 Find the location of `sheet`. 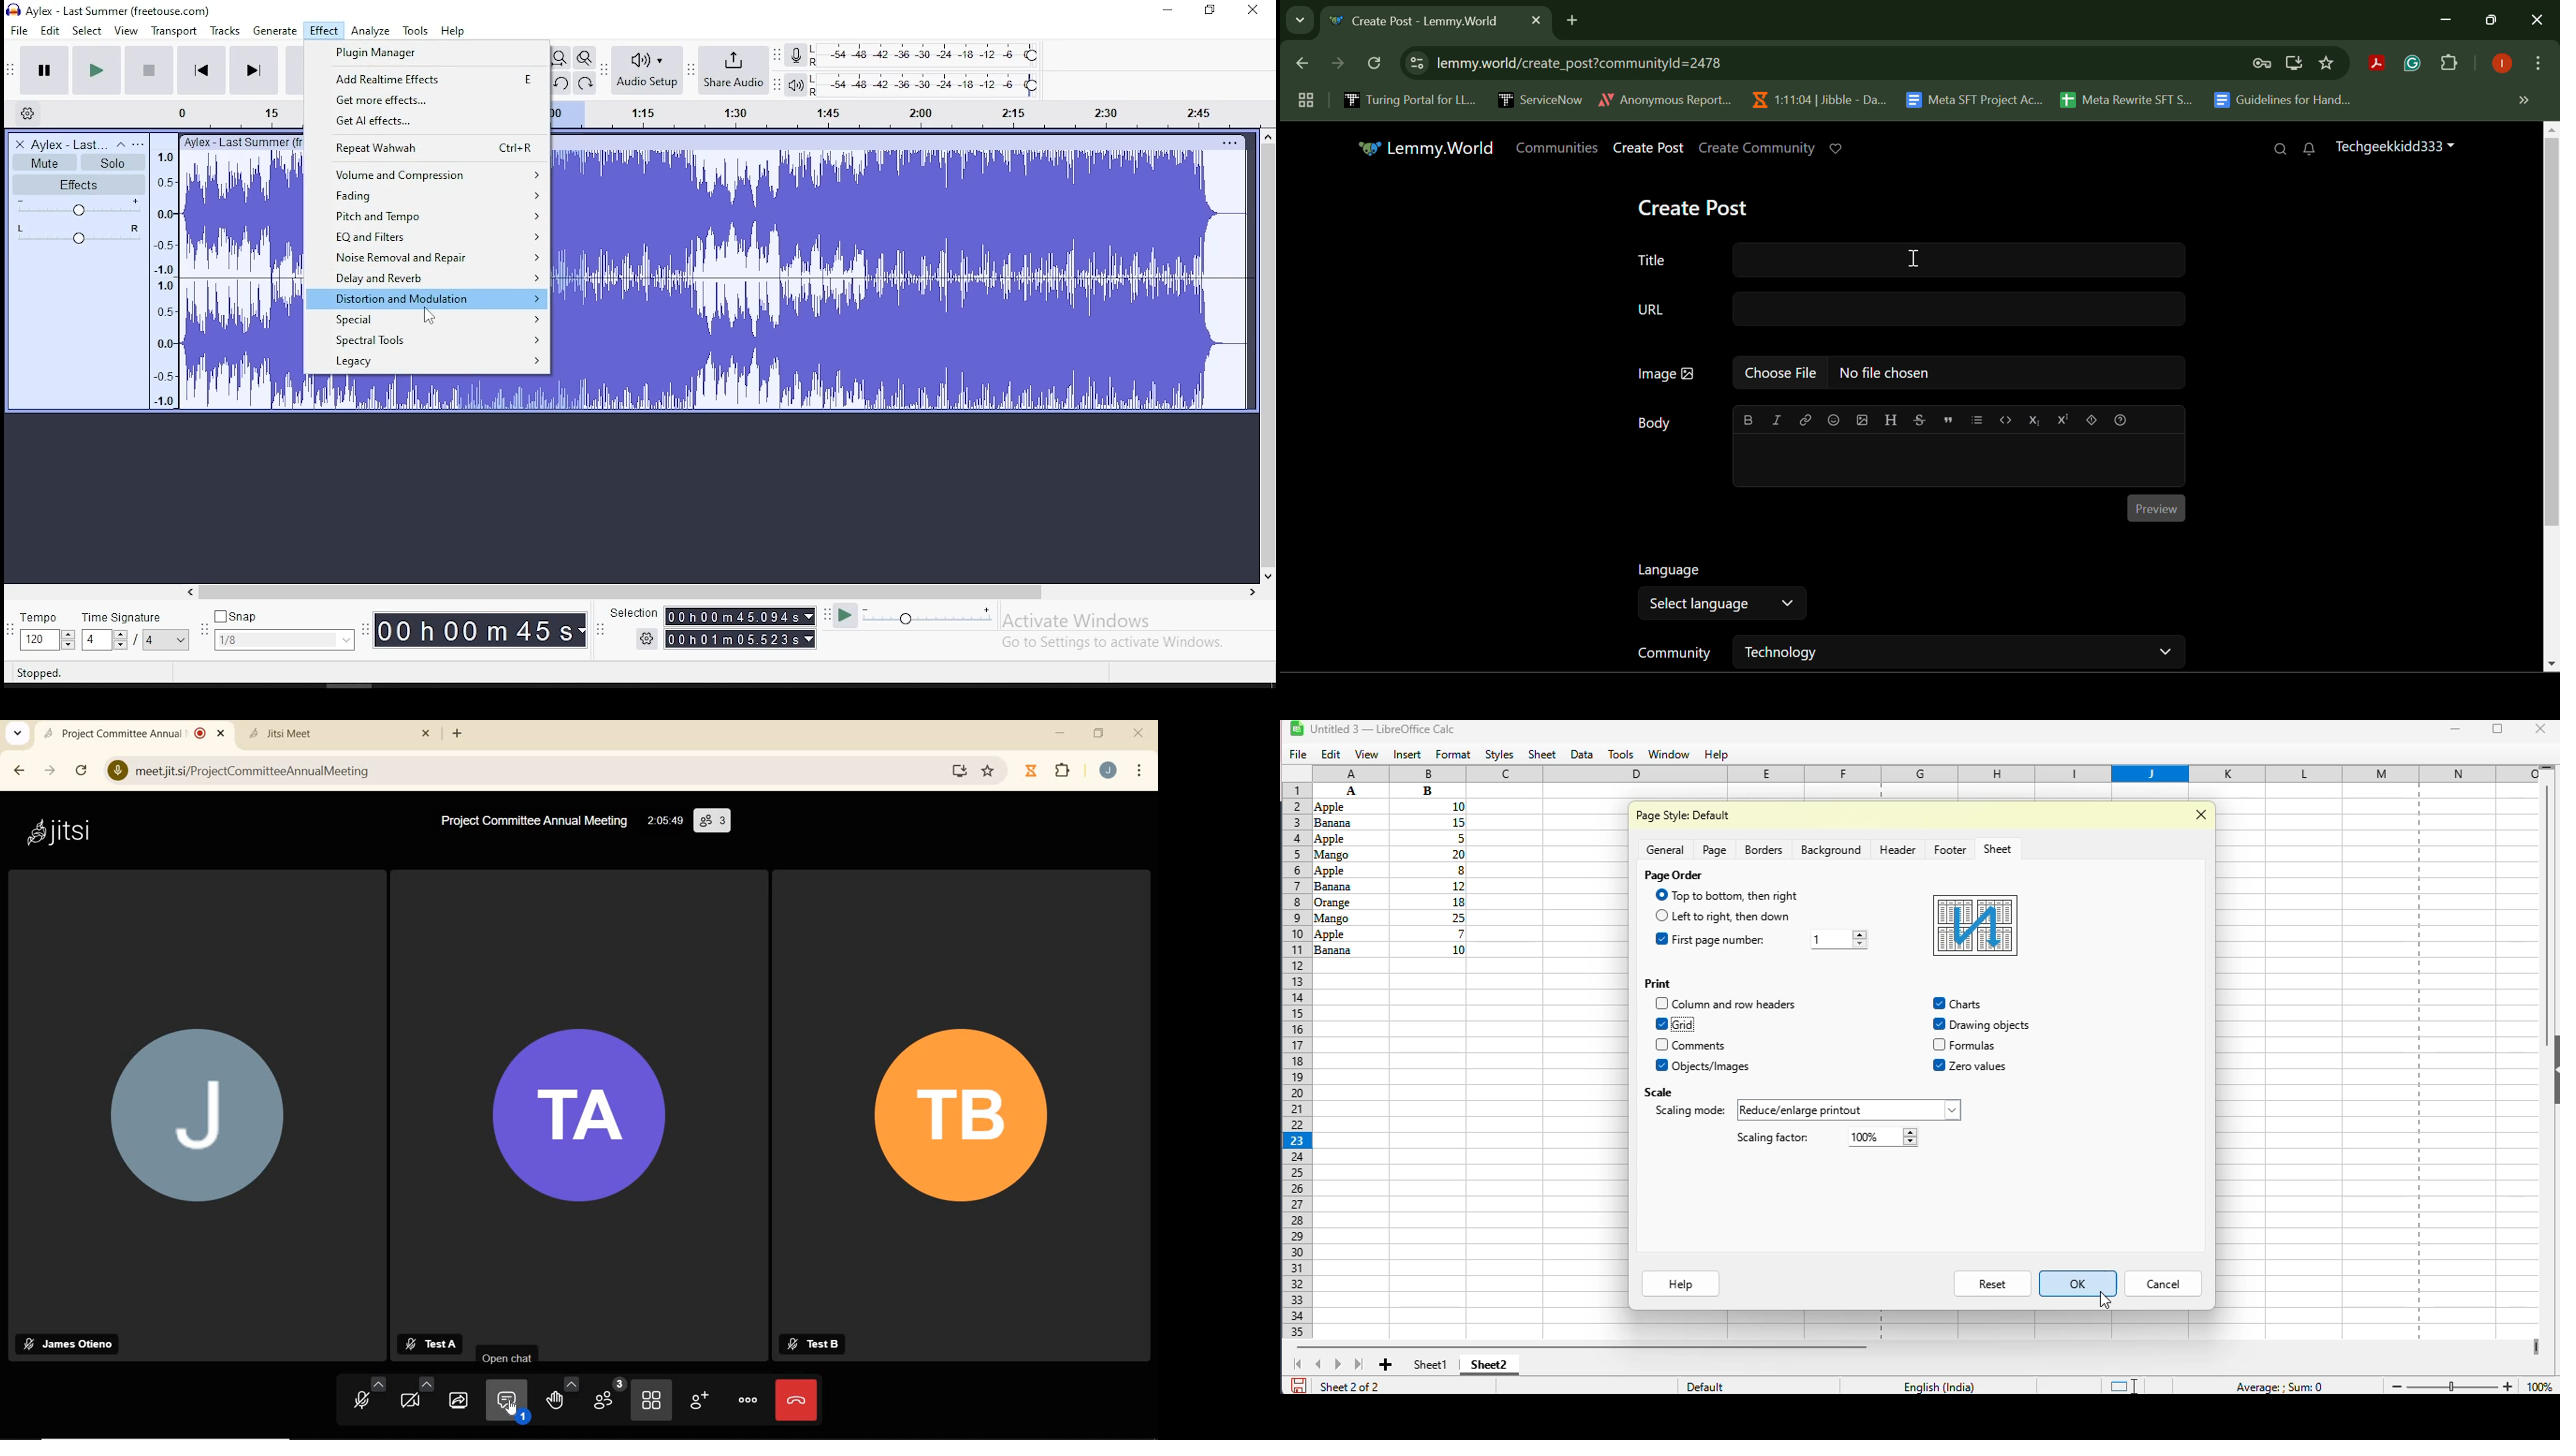

sheet is located at coordinates (1542, 755).